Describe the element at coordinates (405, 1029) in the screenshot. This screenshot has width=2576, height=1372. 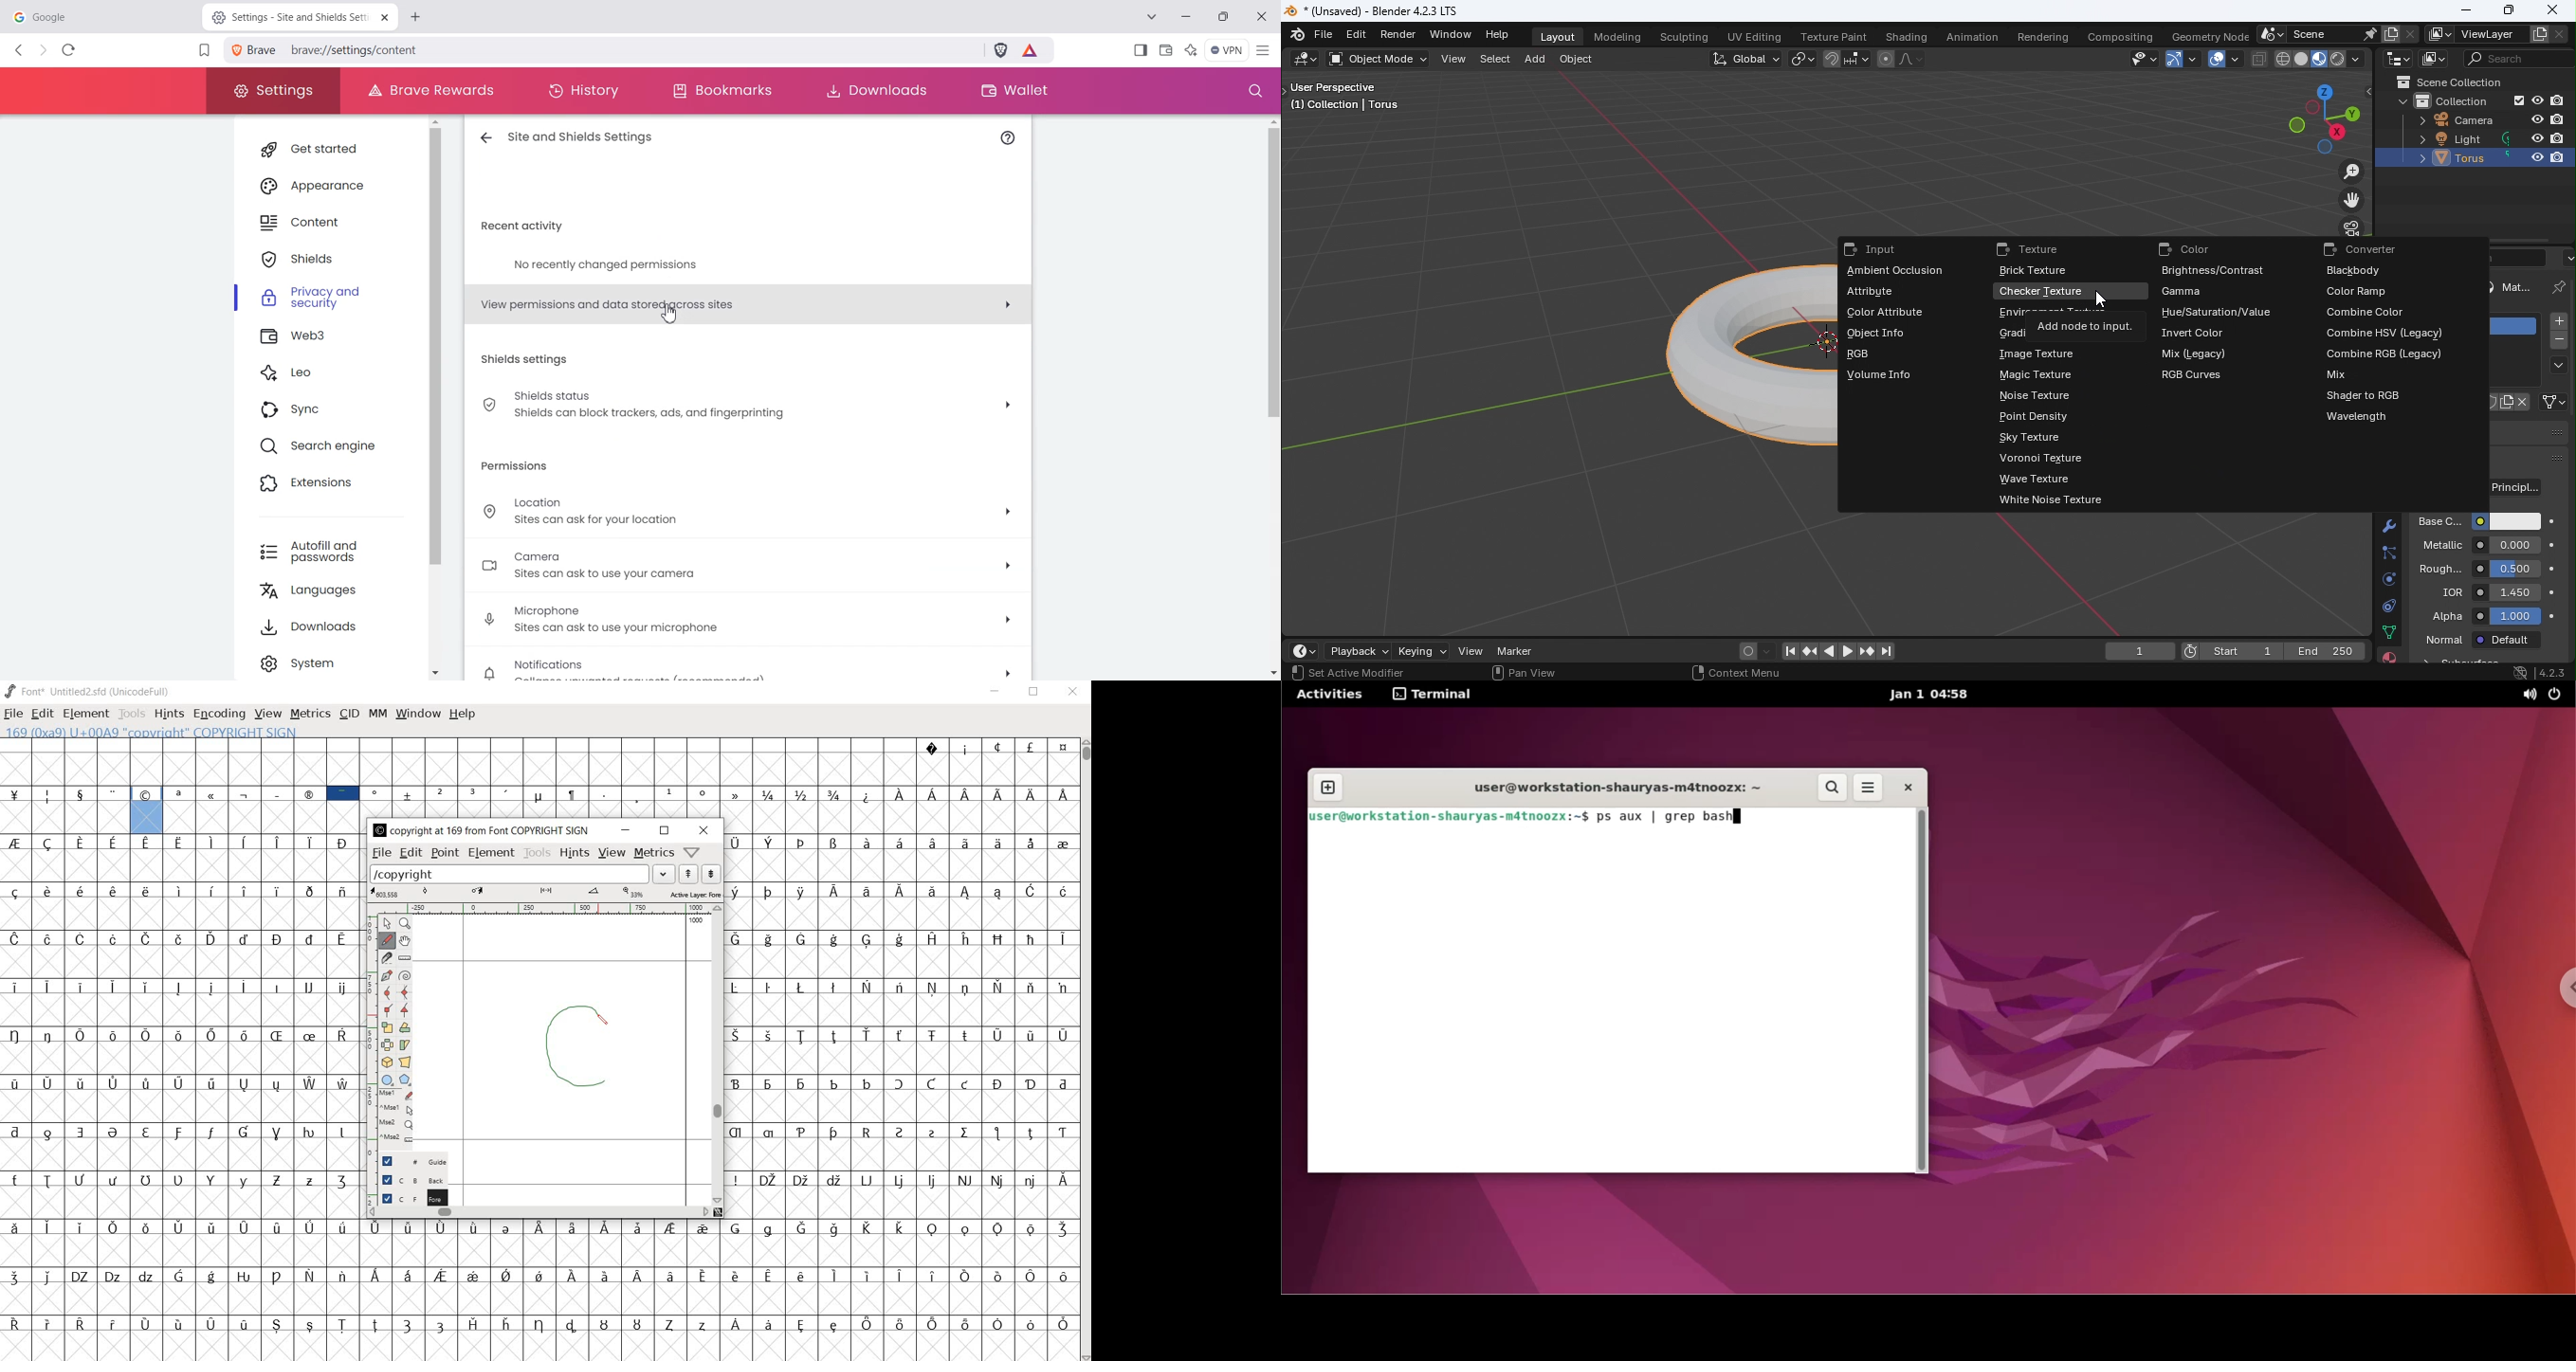
I see `Rotate the selection` at that location.